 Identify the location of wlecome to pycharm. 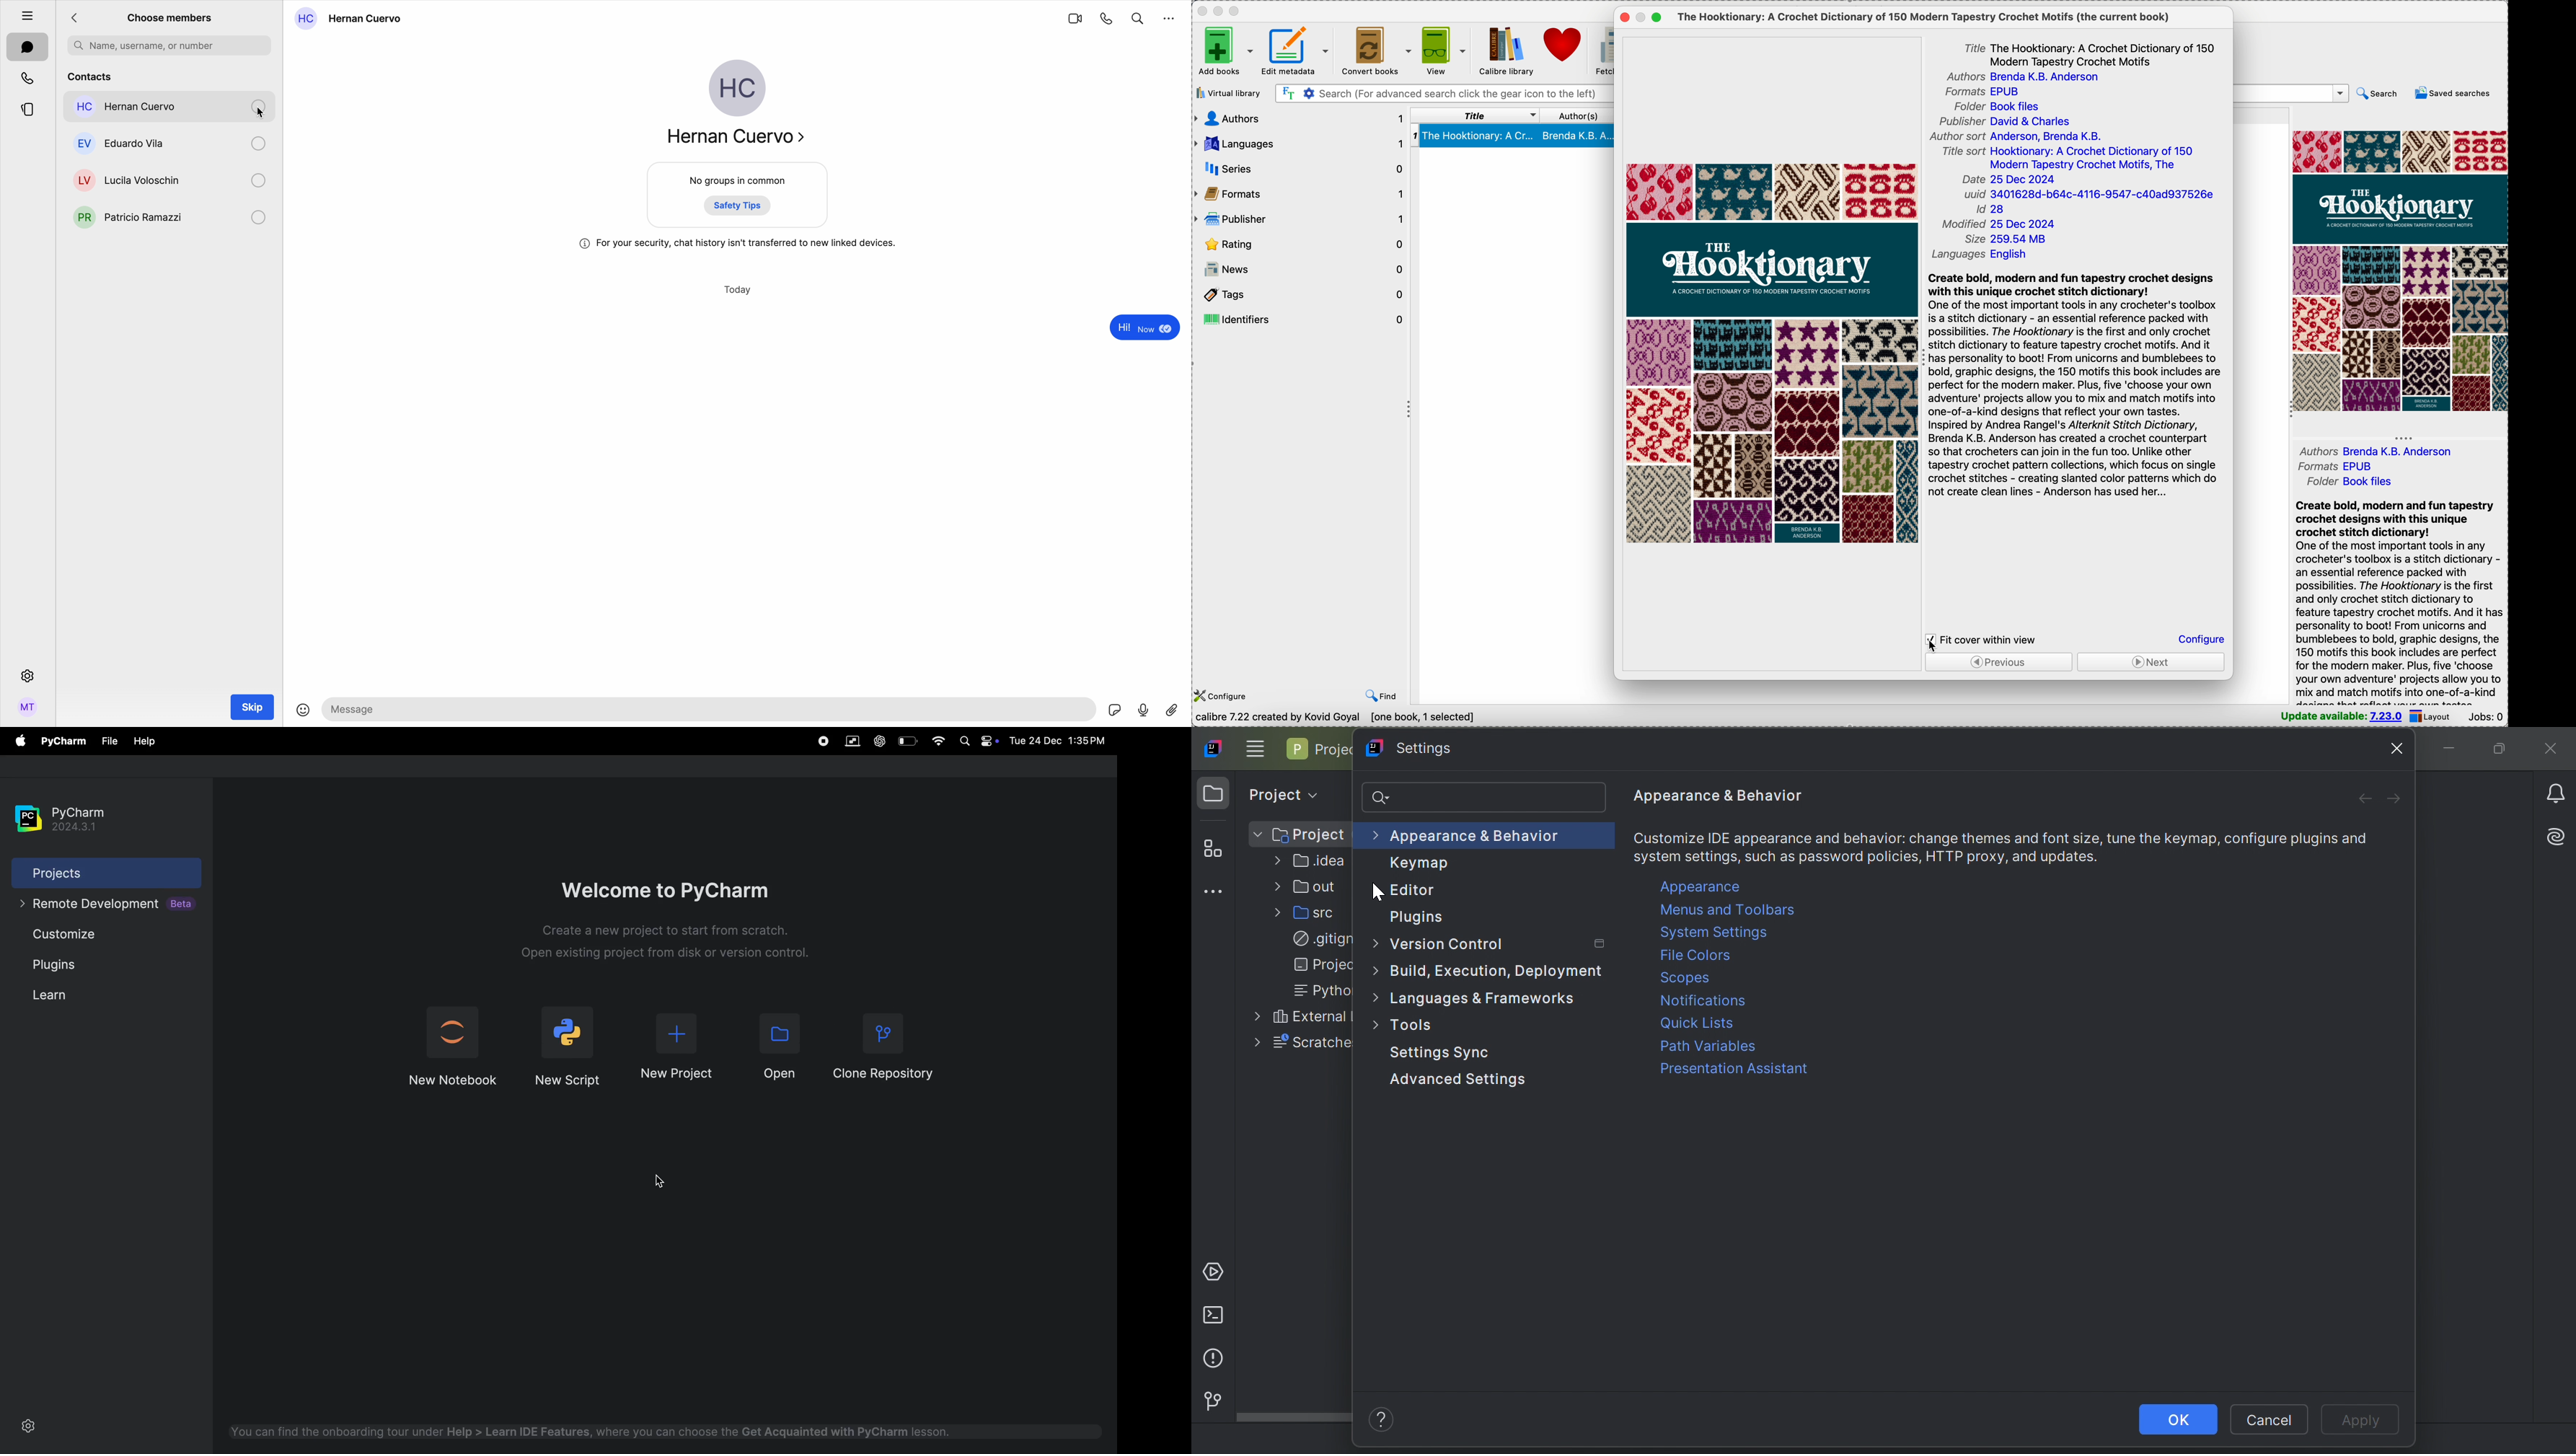
(675, 882).